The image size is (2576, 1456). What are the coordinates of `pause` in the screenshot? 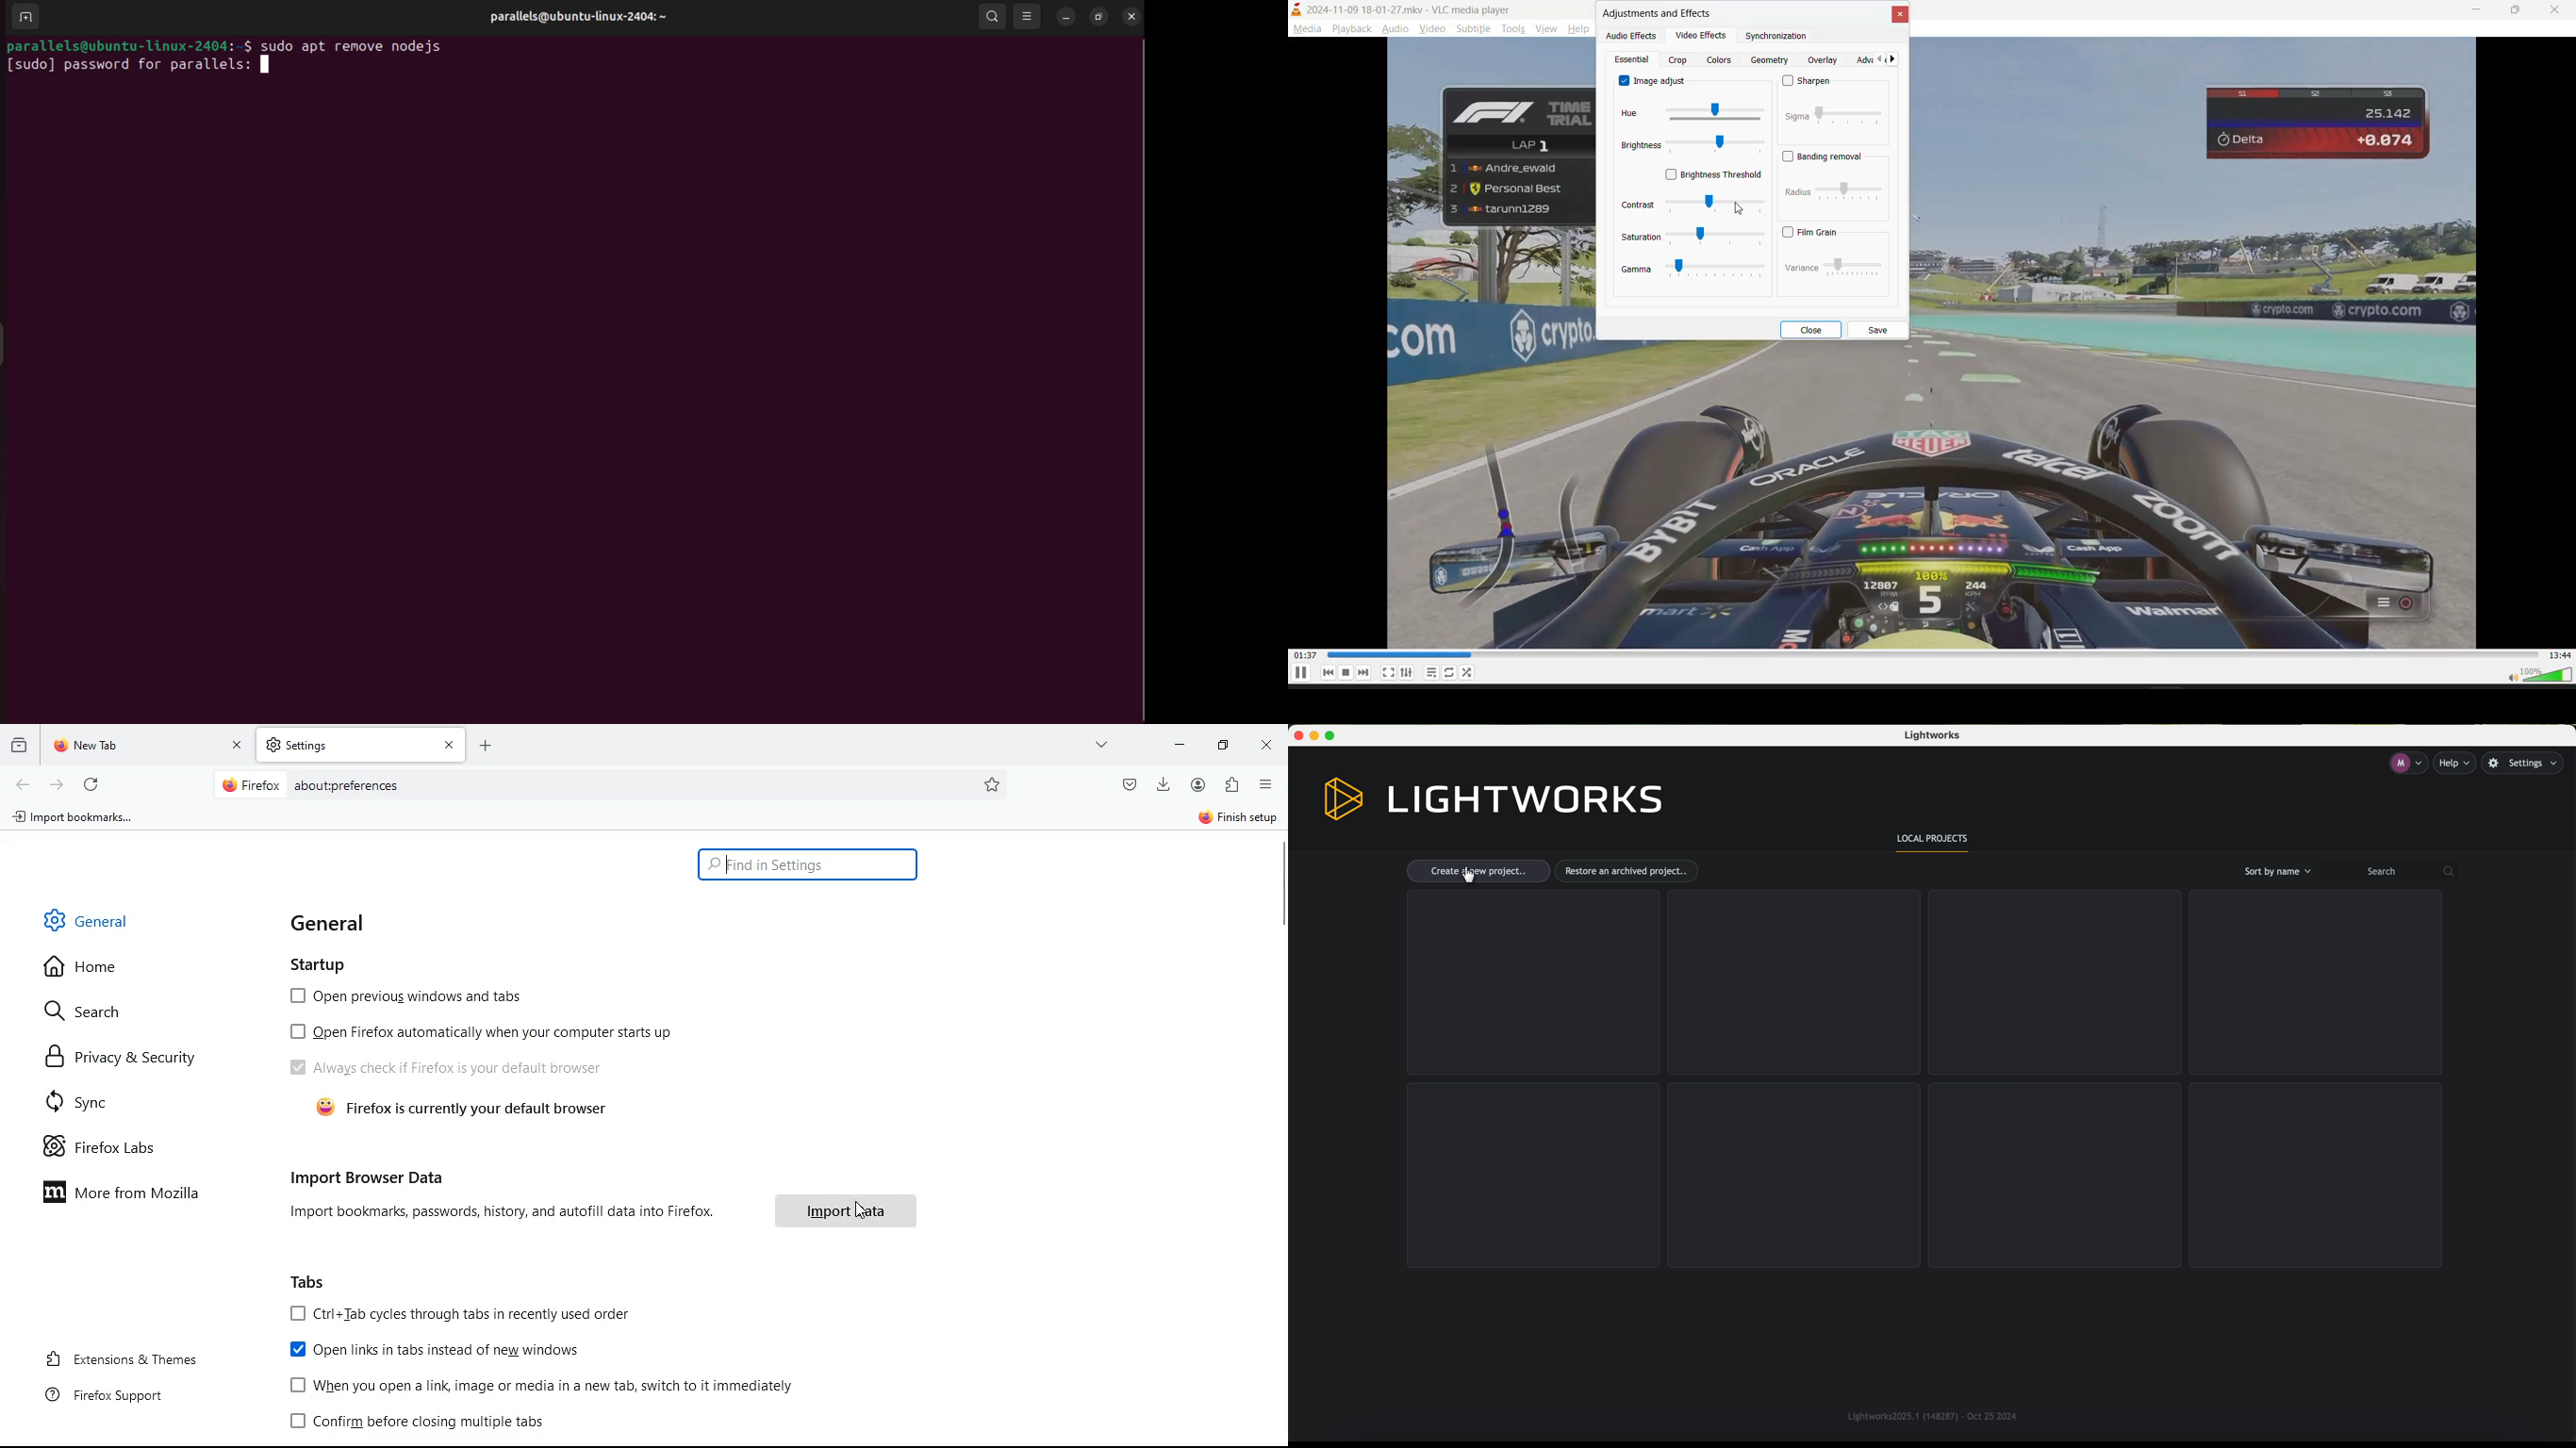 It's located at (1300, 677).